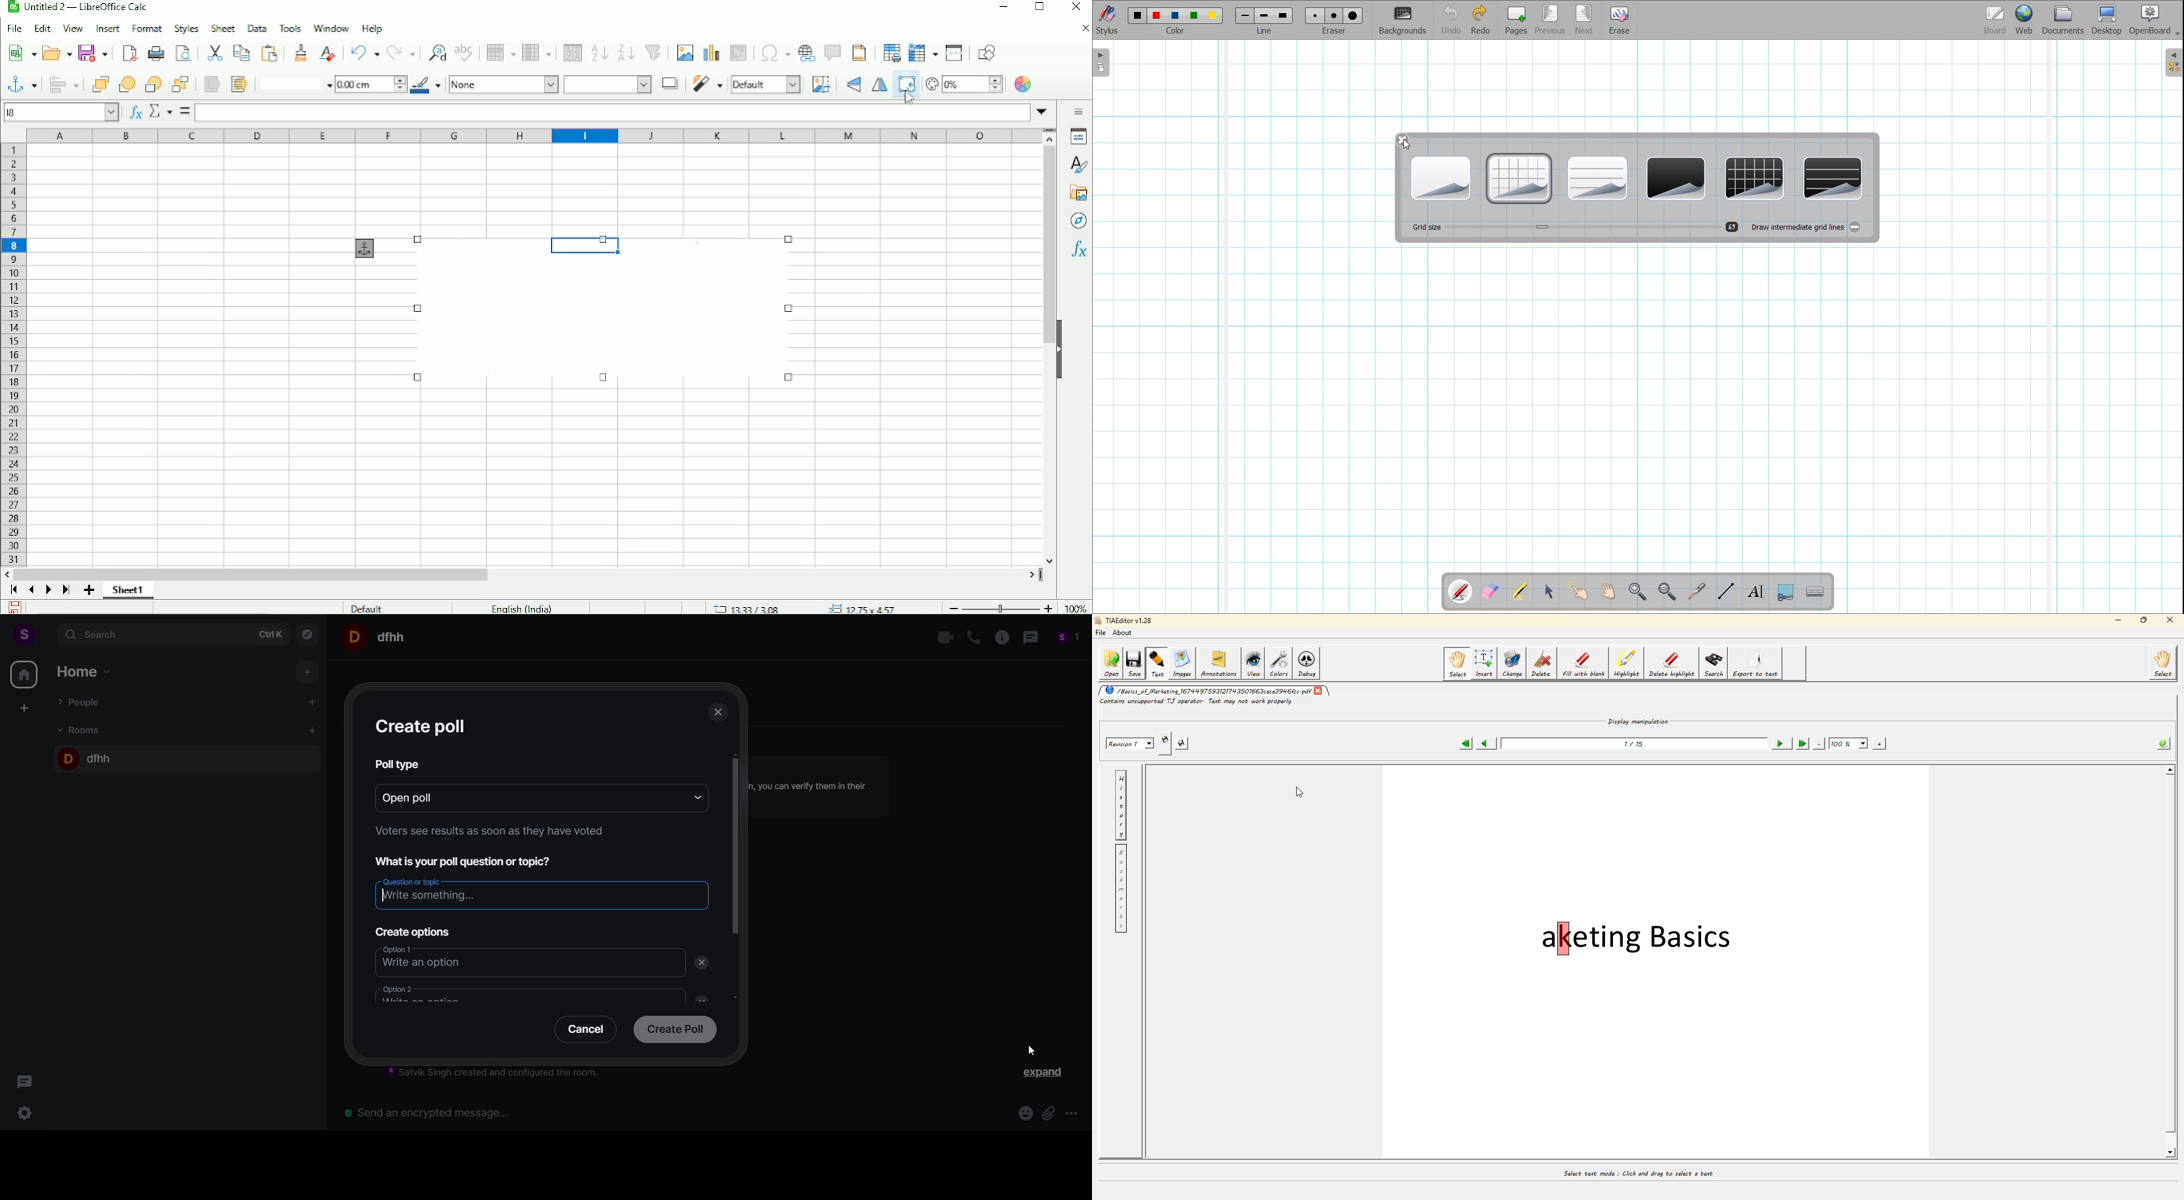 The image size is (2184, 1204). I want to click on Flip horizontally, so click(877, 85).